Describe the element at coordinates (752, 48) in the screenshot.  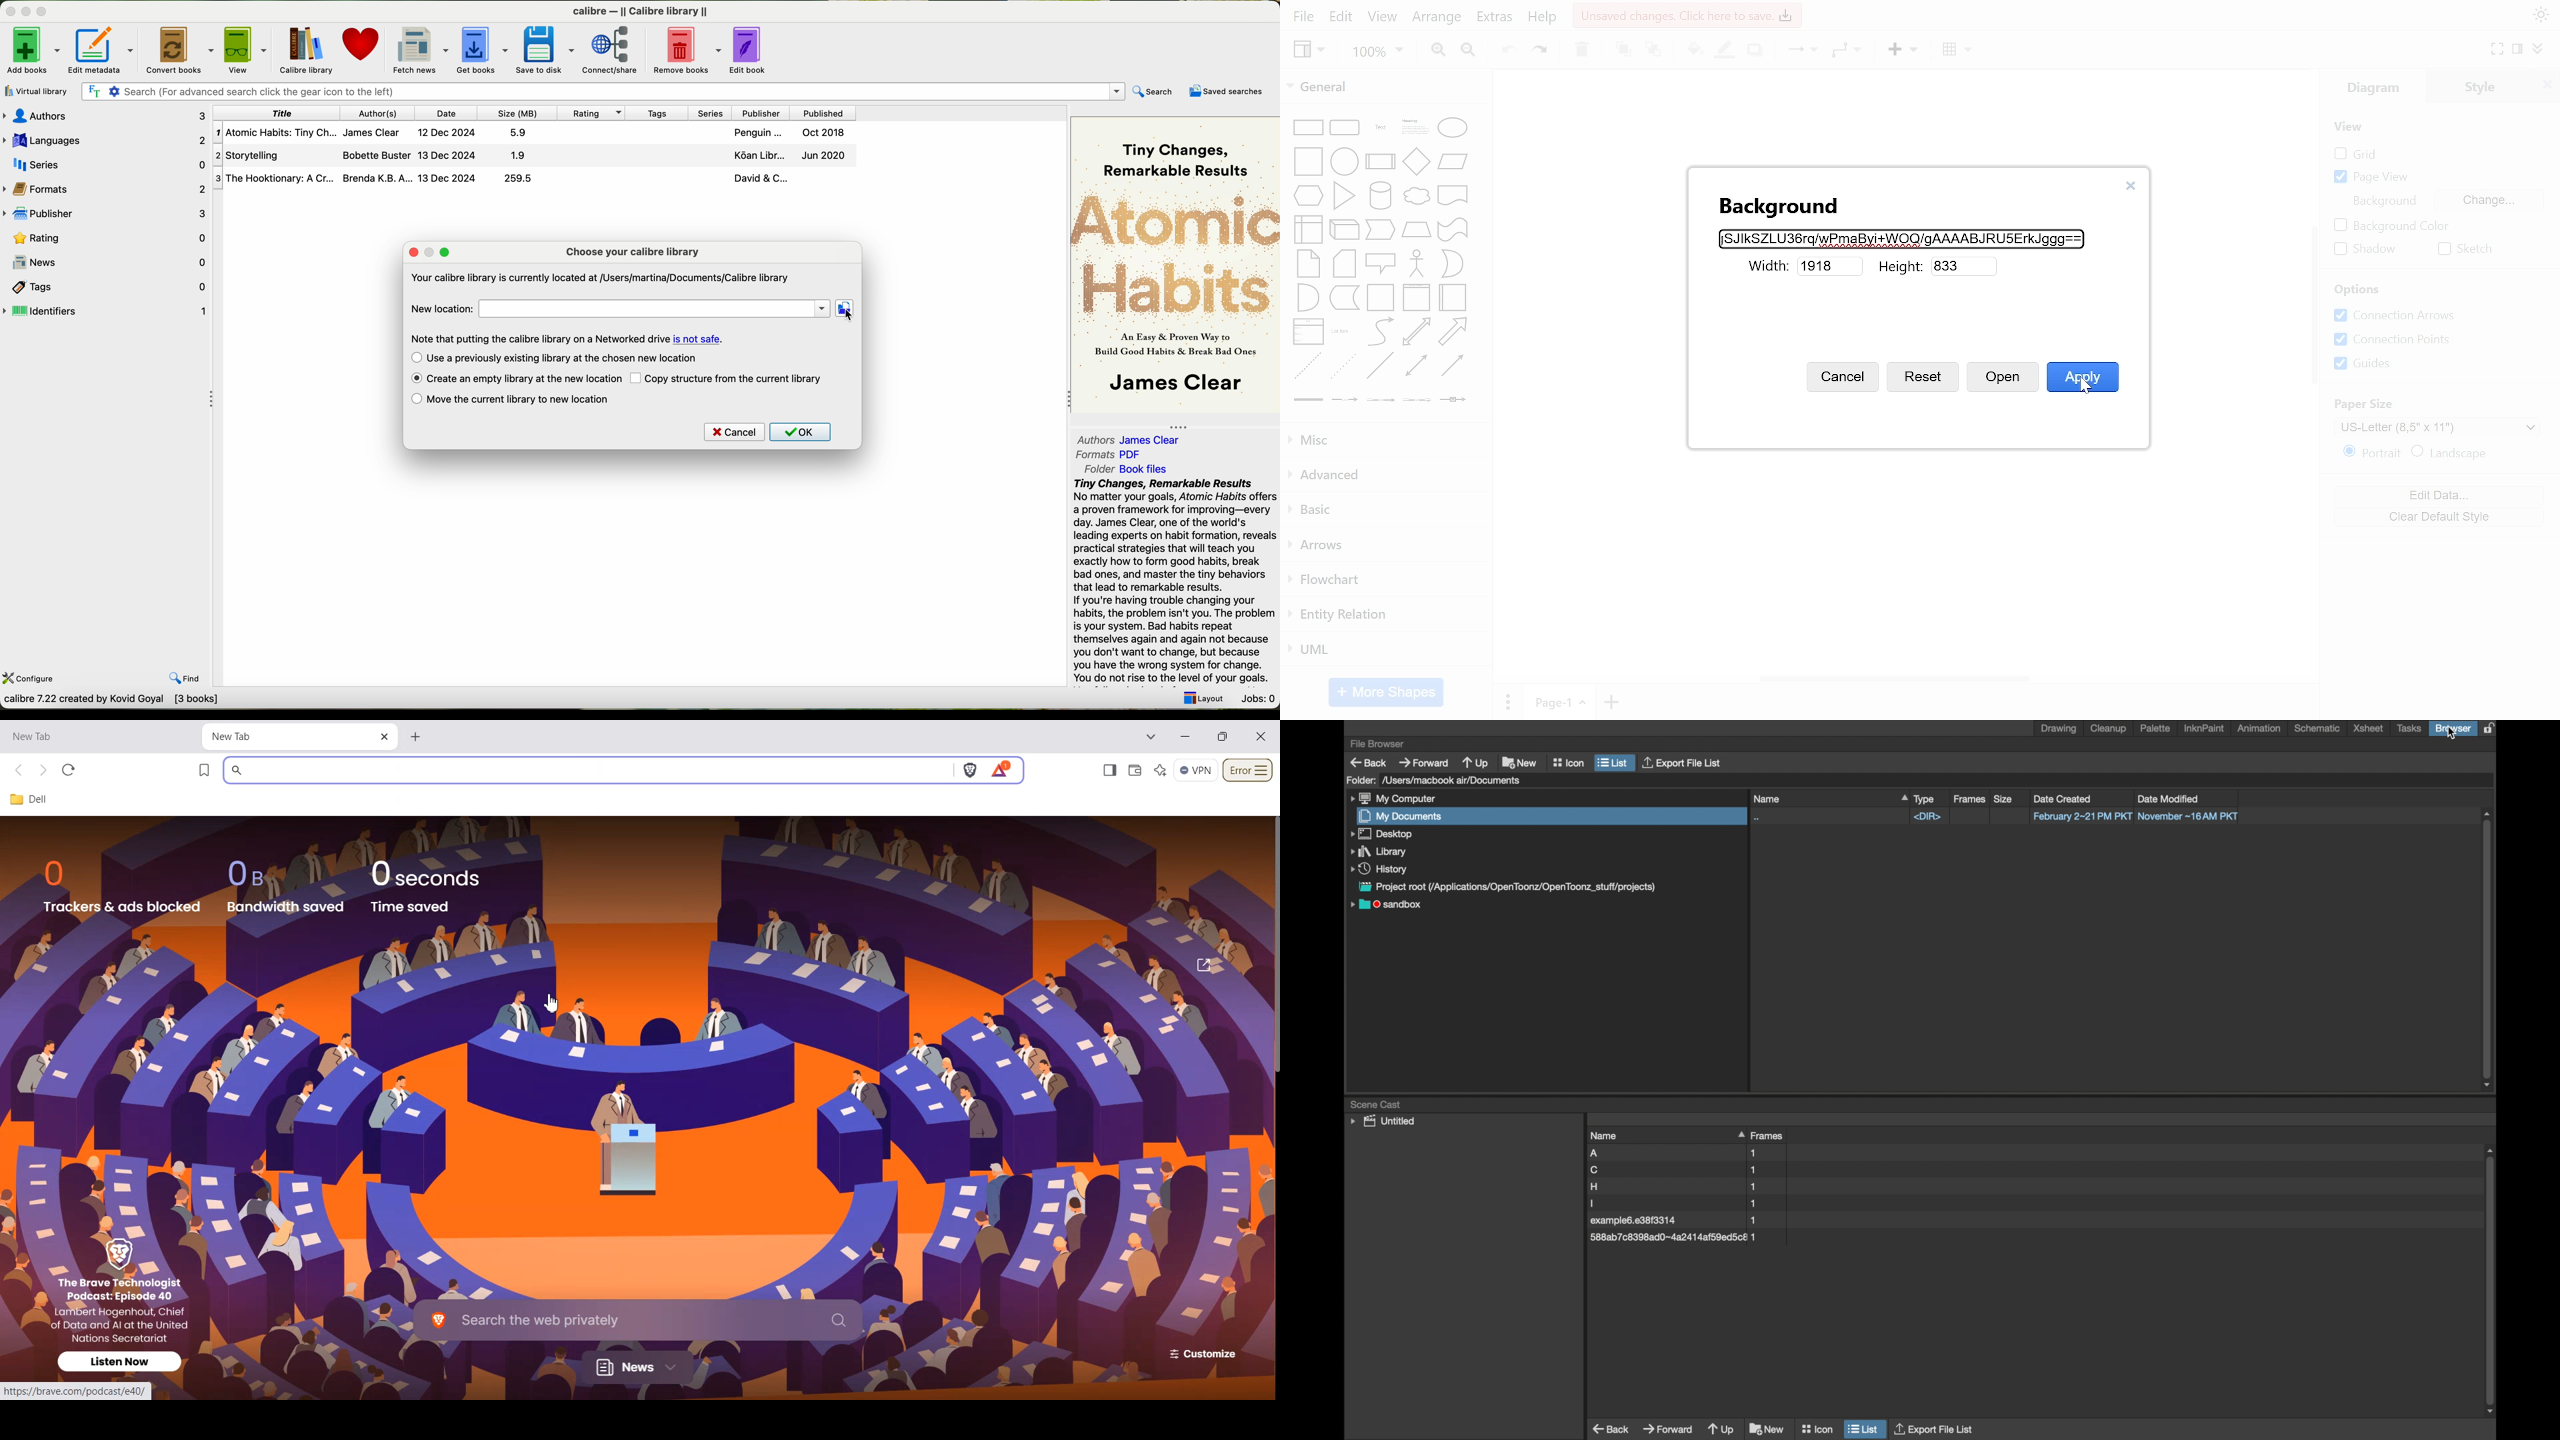
I see `edit book` at that location.